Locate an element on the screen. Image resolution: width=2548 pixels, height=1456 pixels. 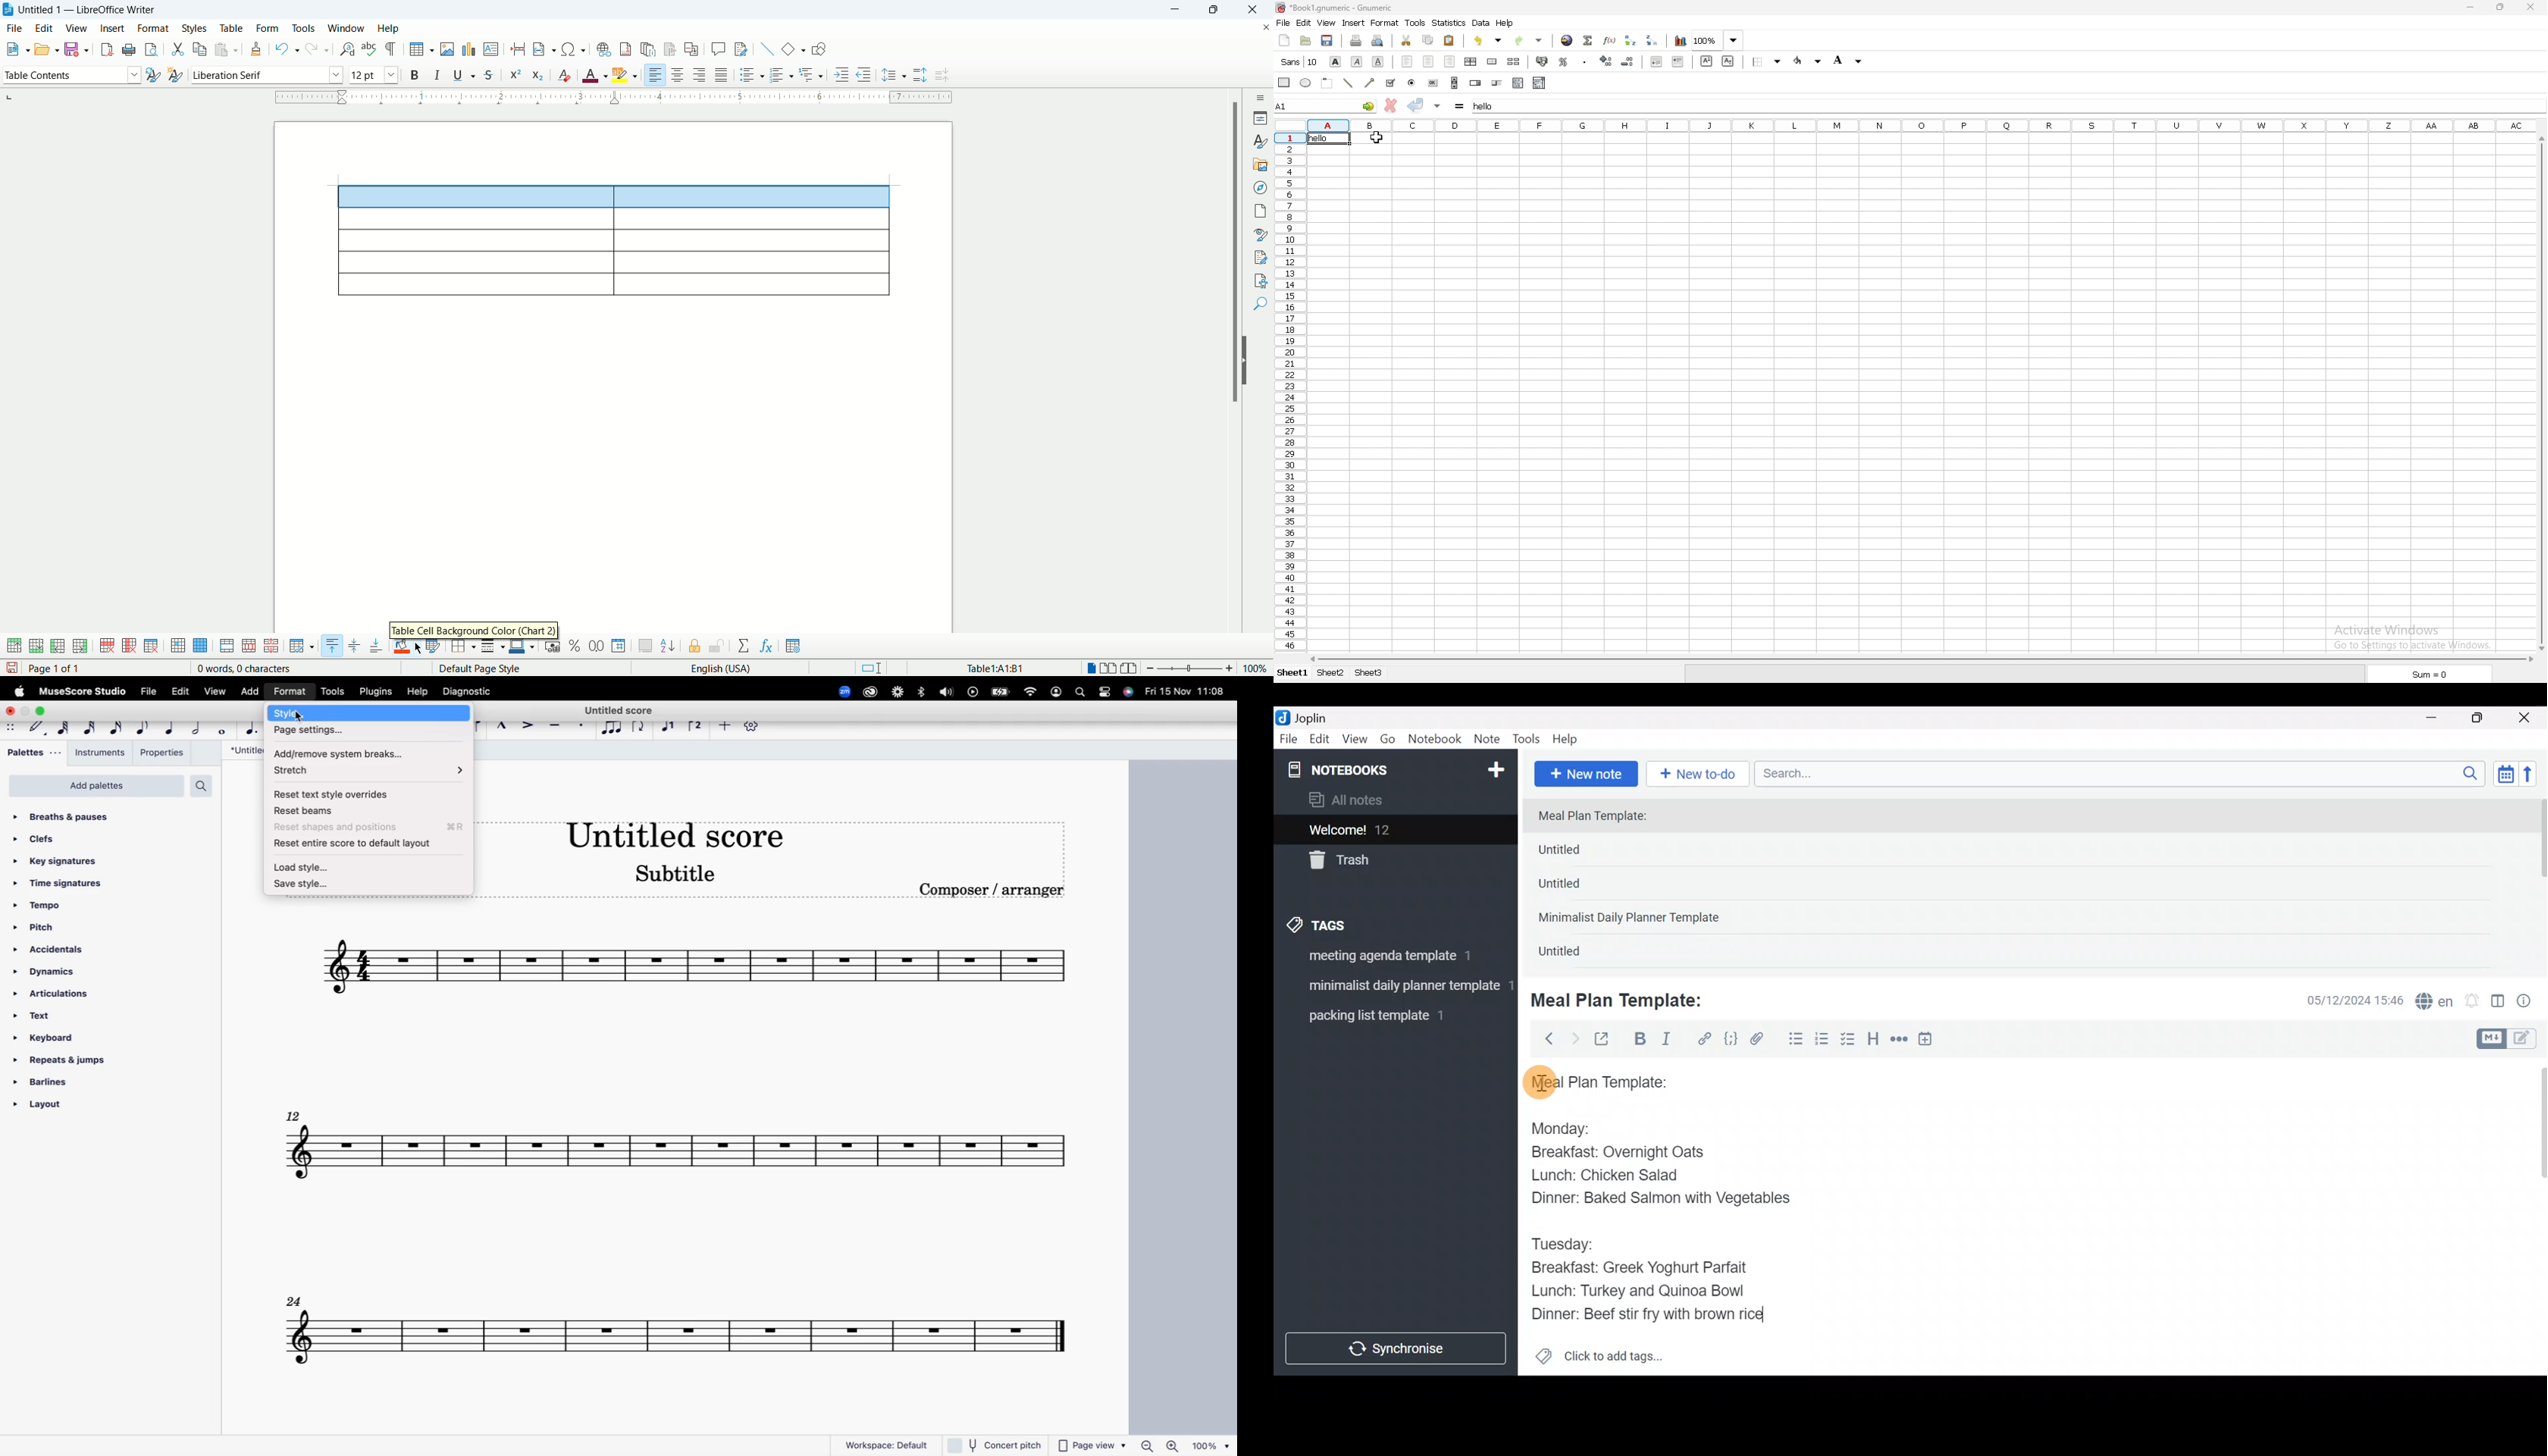
edit is located at coordinates (43, 28).